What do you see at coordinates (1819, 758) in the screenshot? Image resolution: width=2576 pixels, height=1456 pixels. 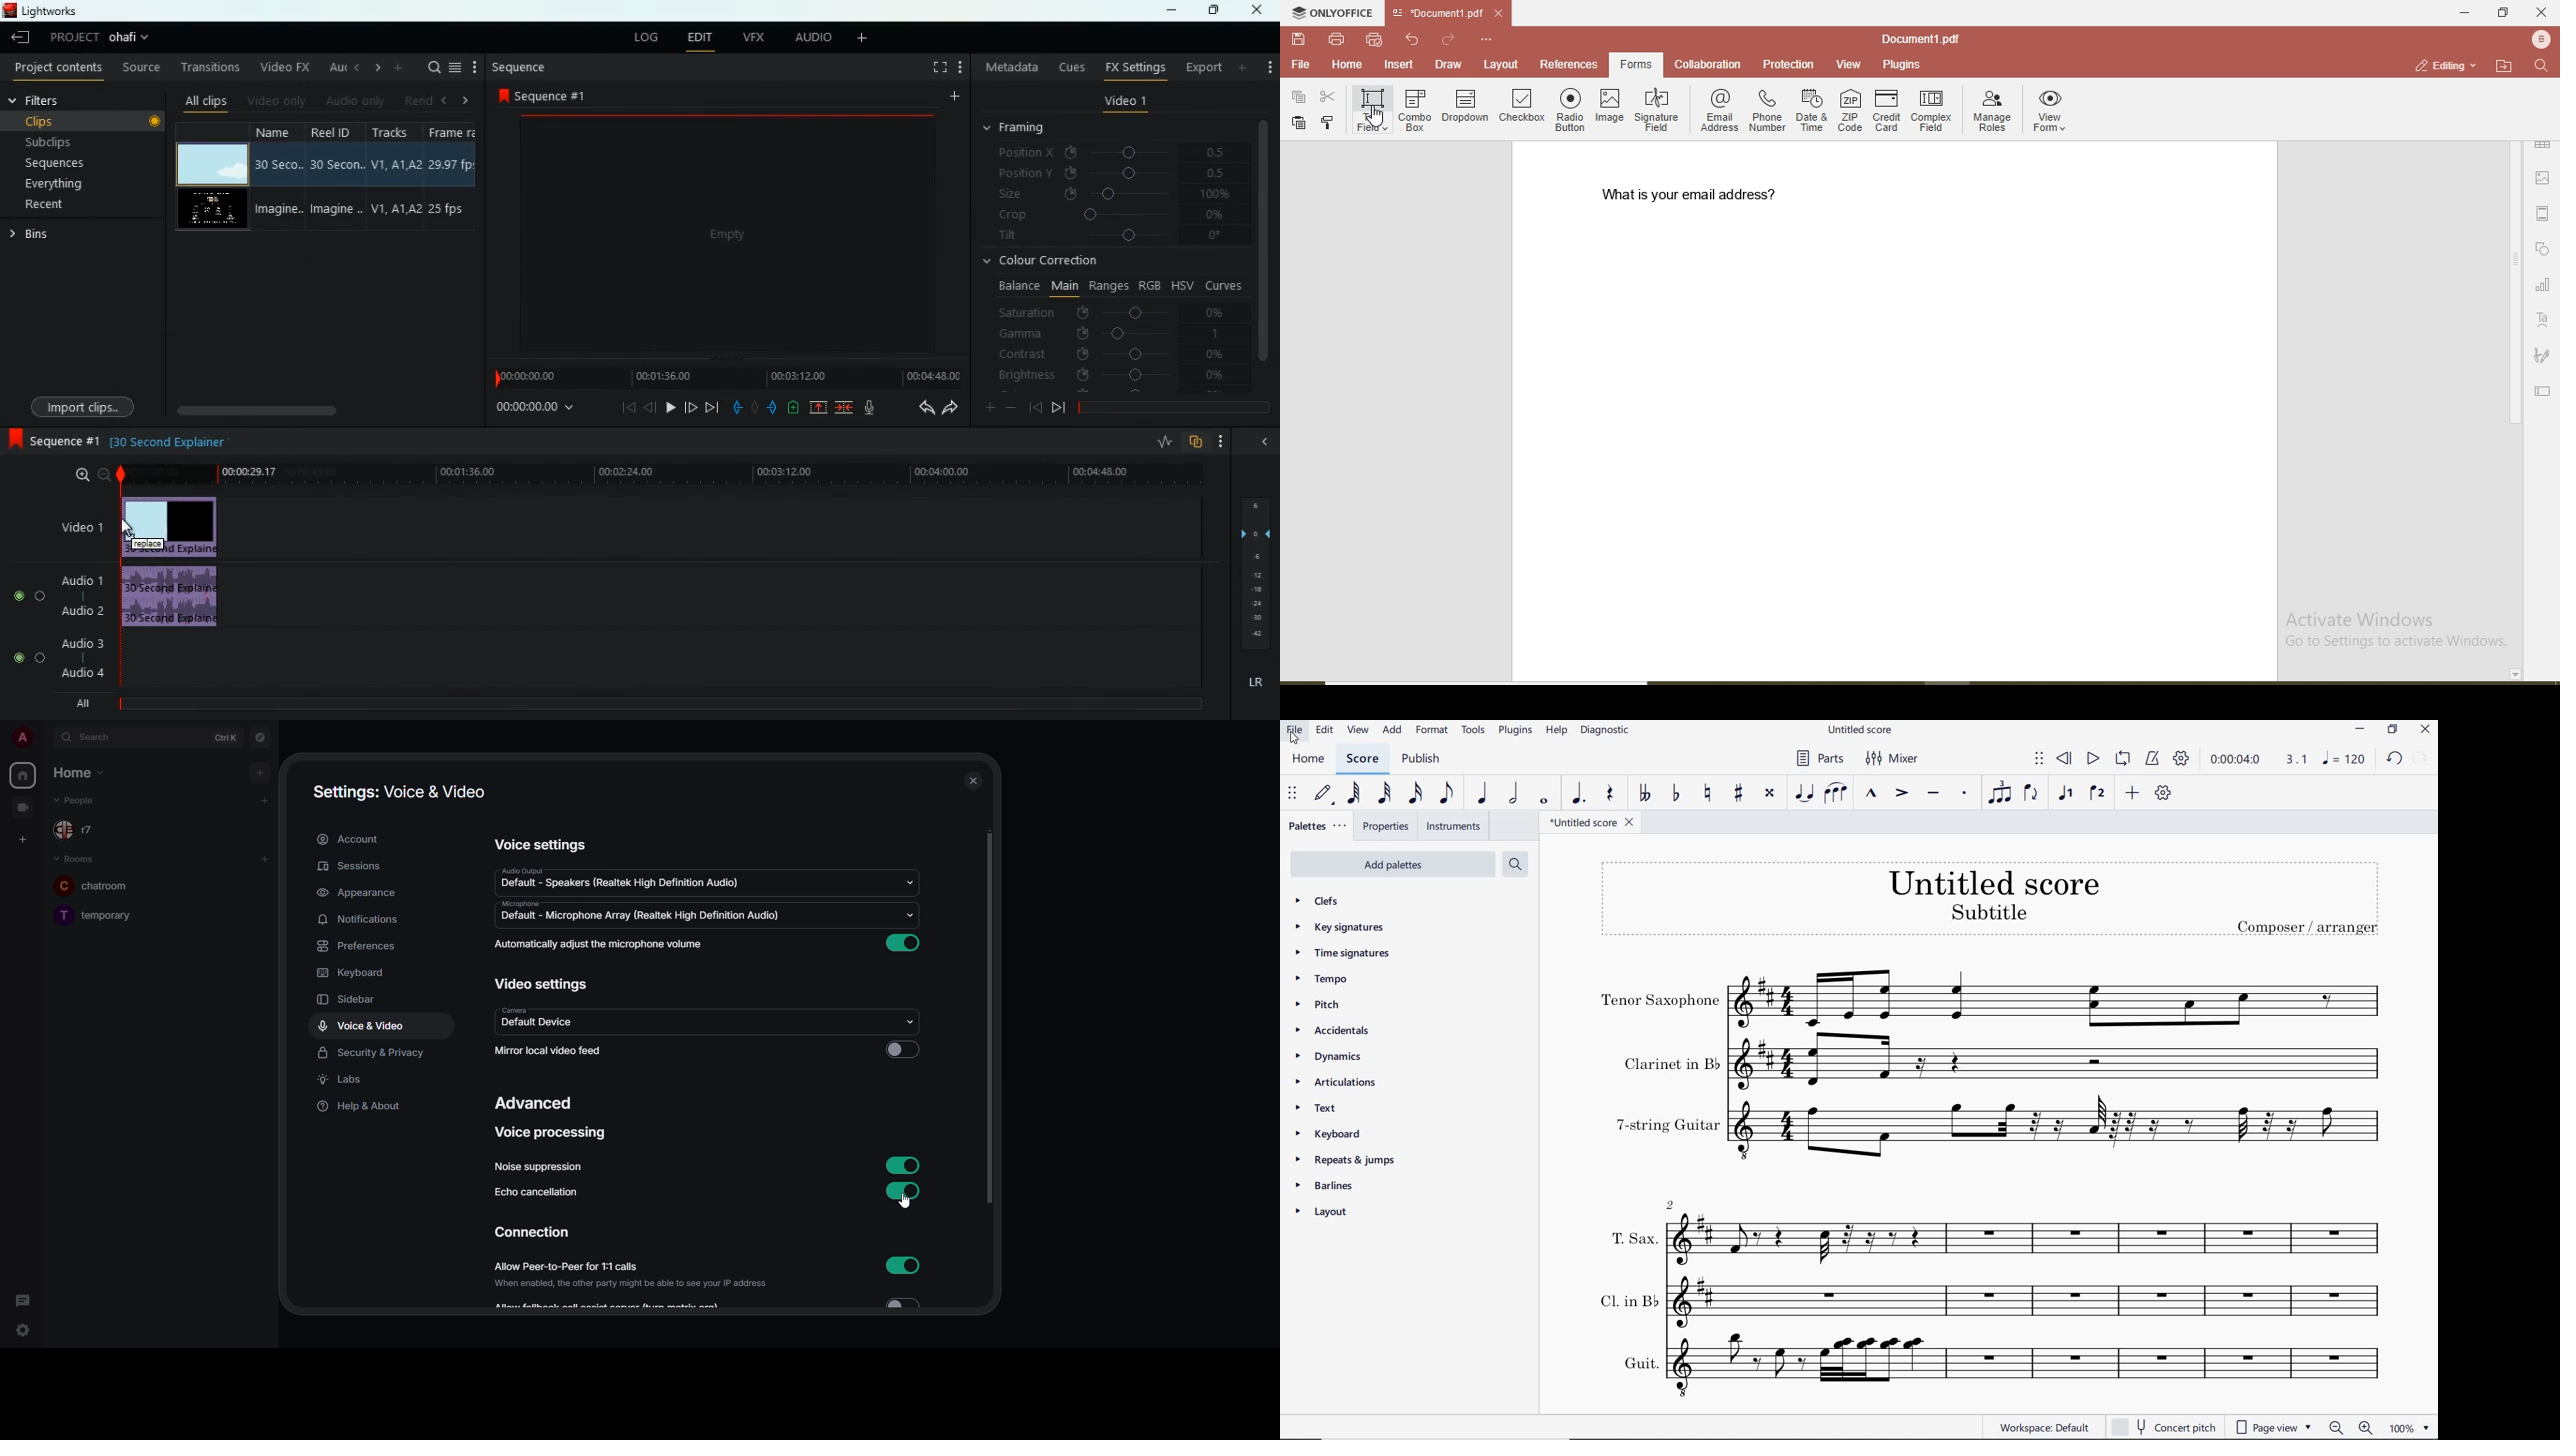 I see `PARTS` at bounding box center [1819, 758].